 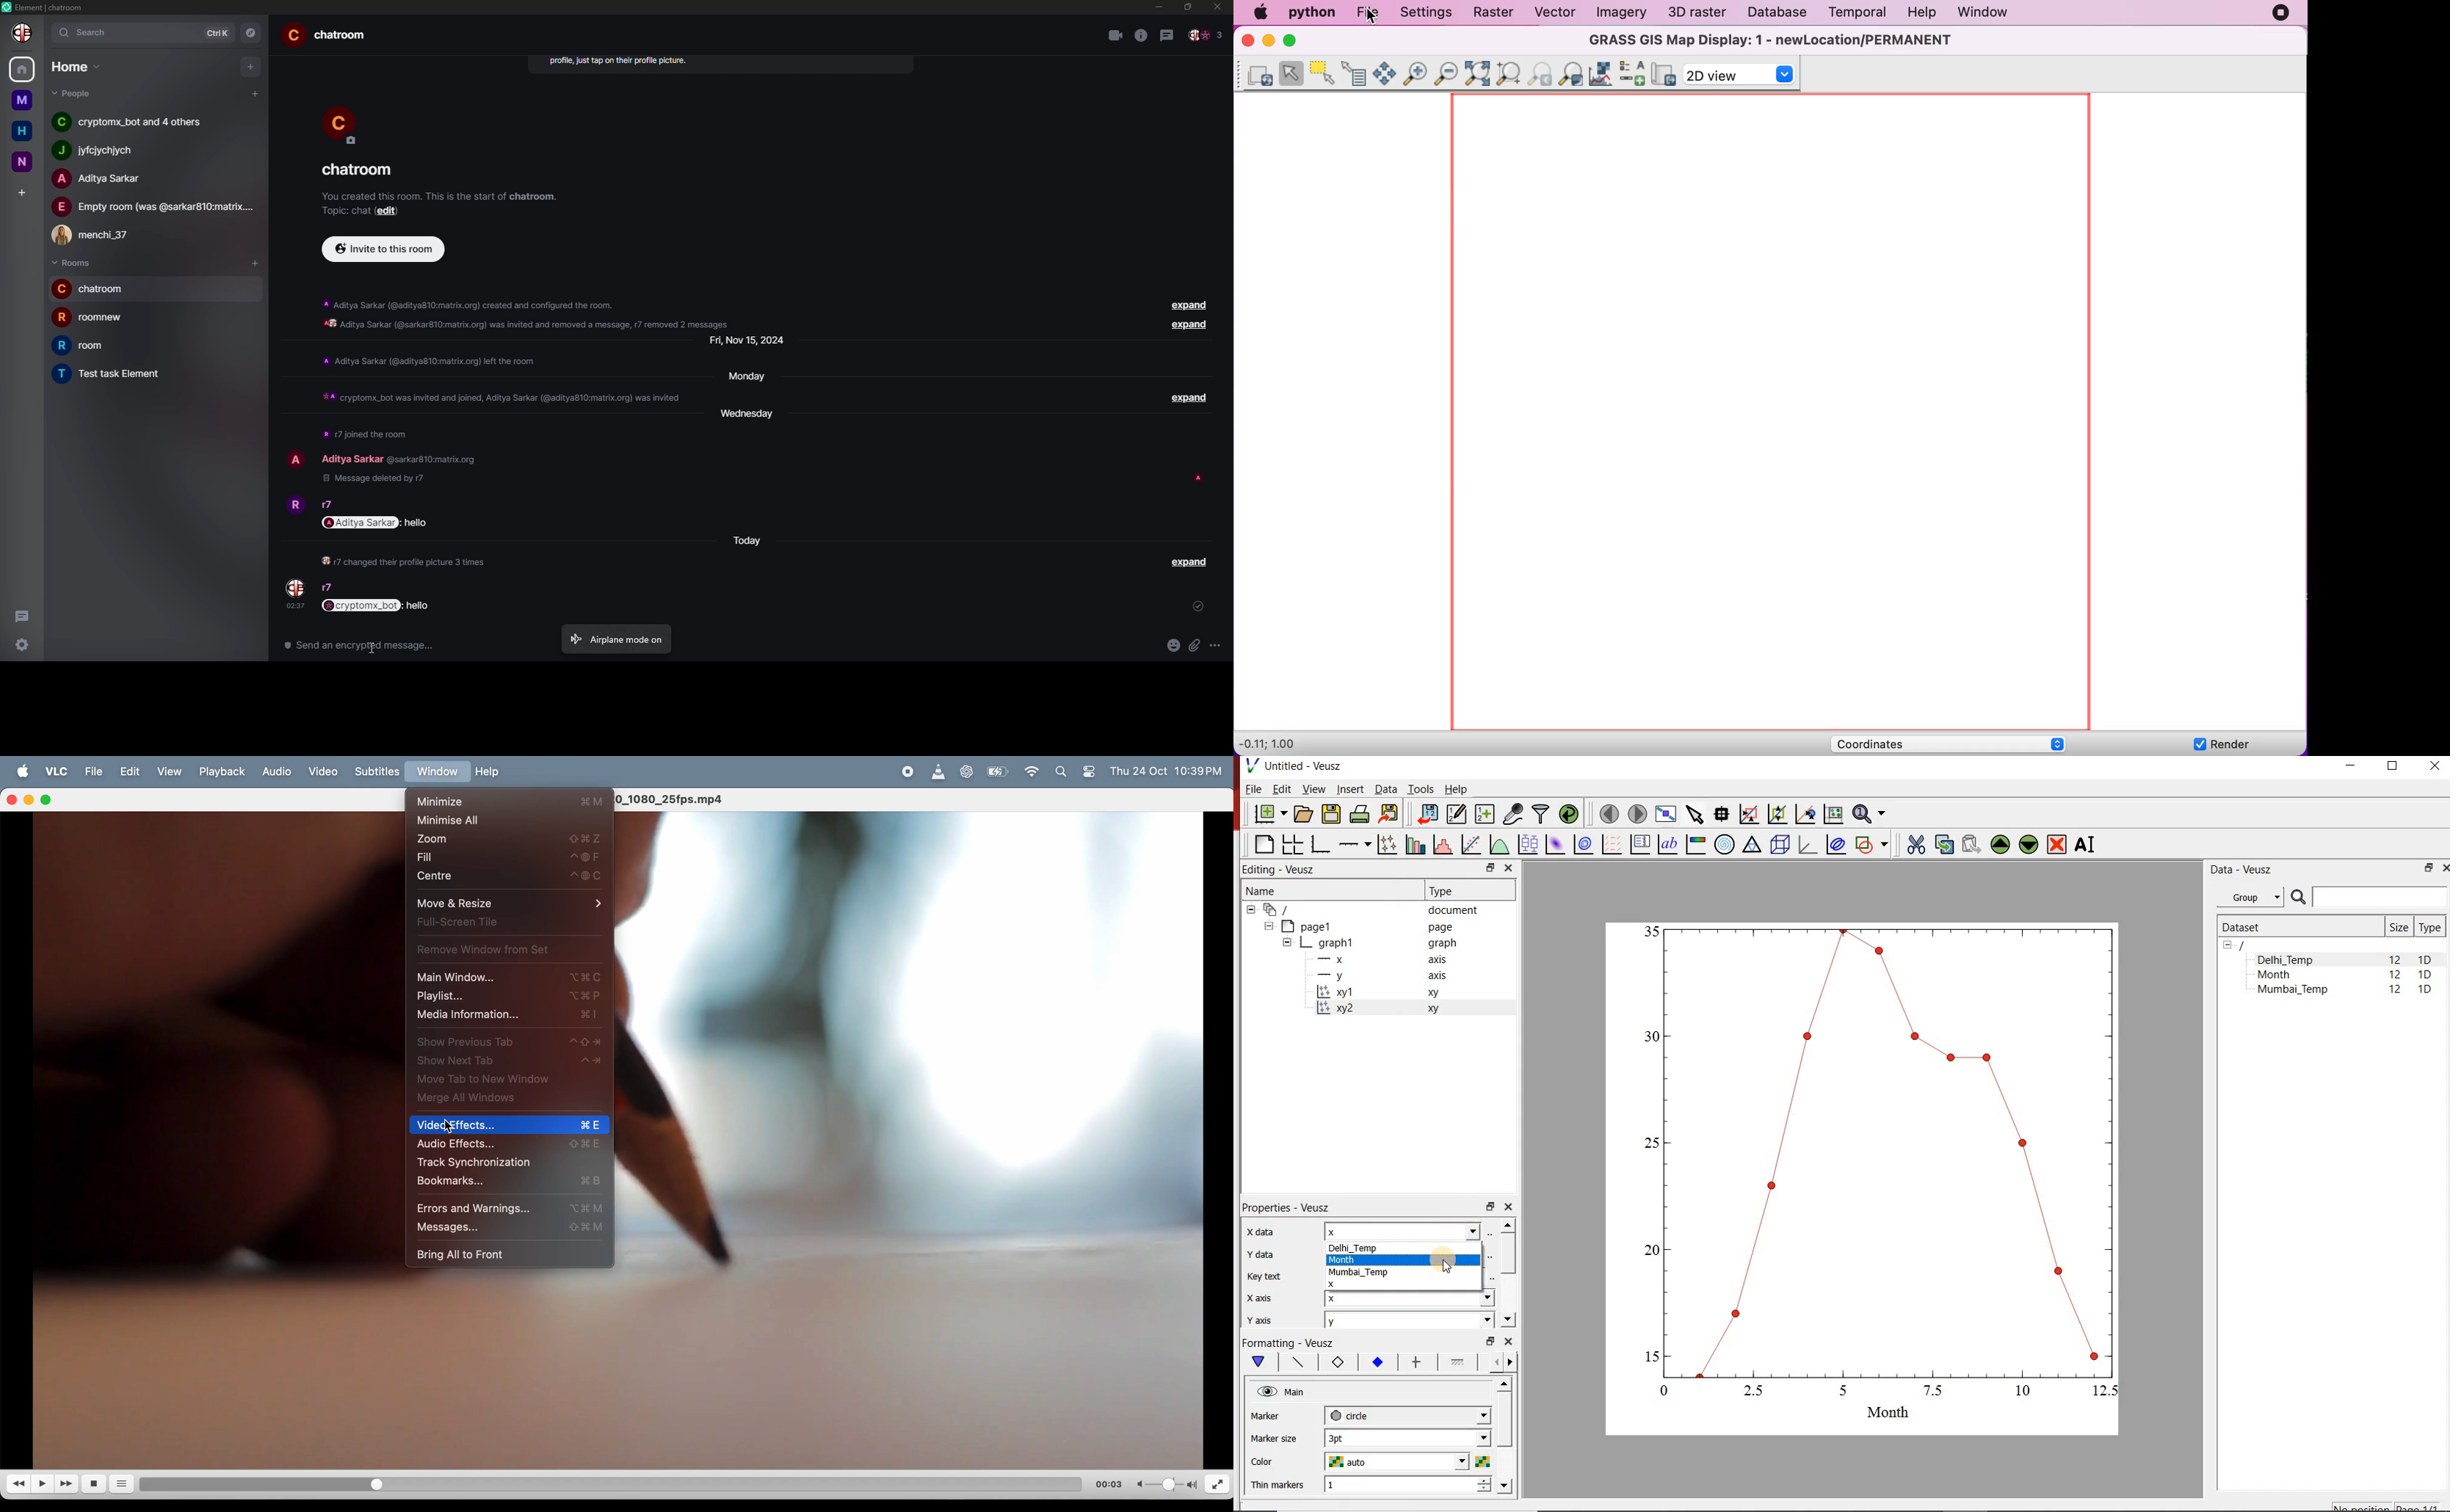 I want to click on home, so click(x=23, y=70).